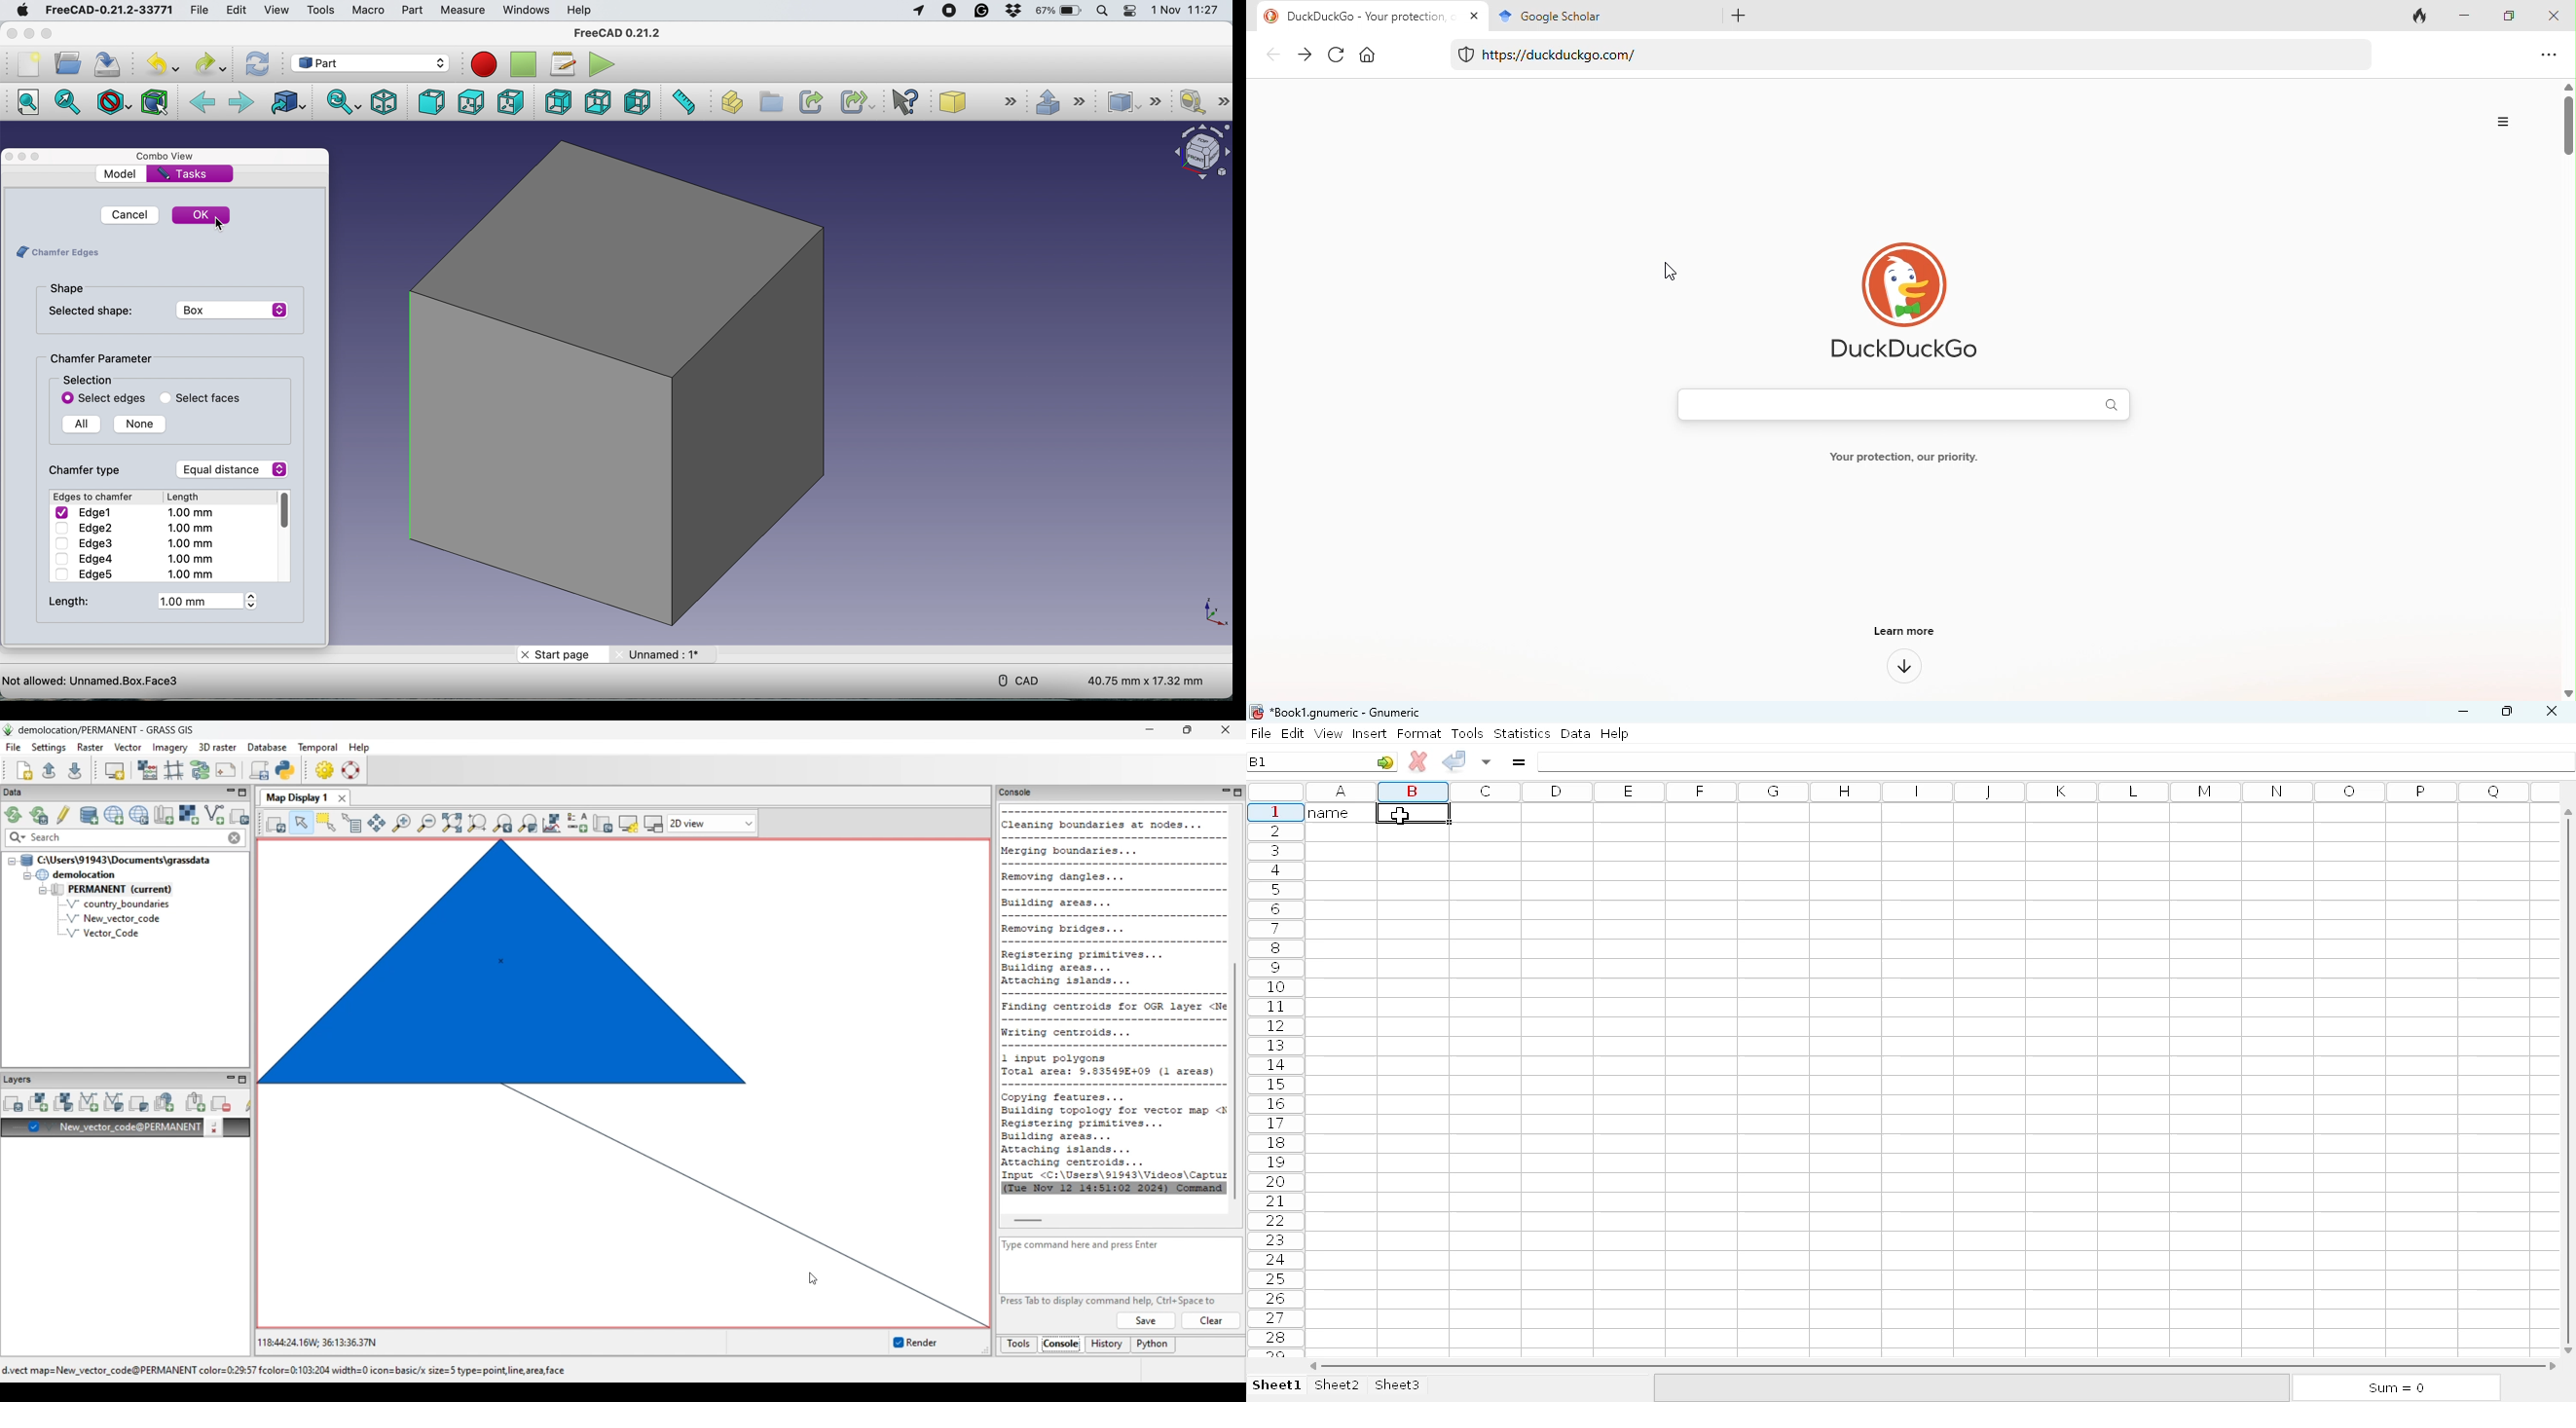 This screenshot has height=1428, width=2576. What do you see at coordinates (1018, 11) in the screenshot?
I see `dropbox` at bounding box center [1018, 11].